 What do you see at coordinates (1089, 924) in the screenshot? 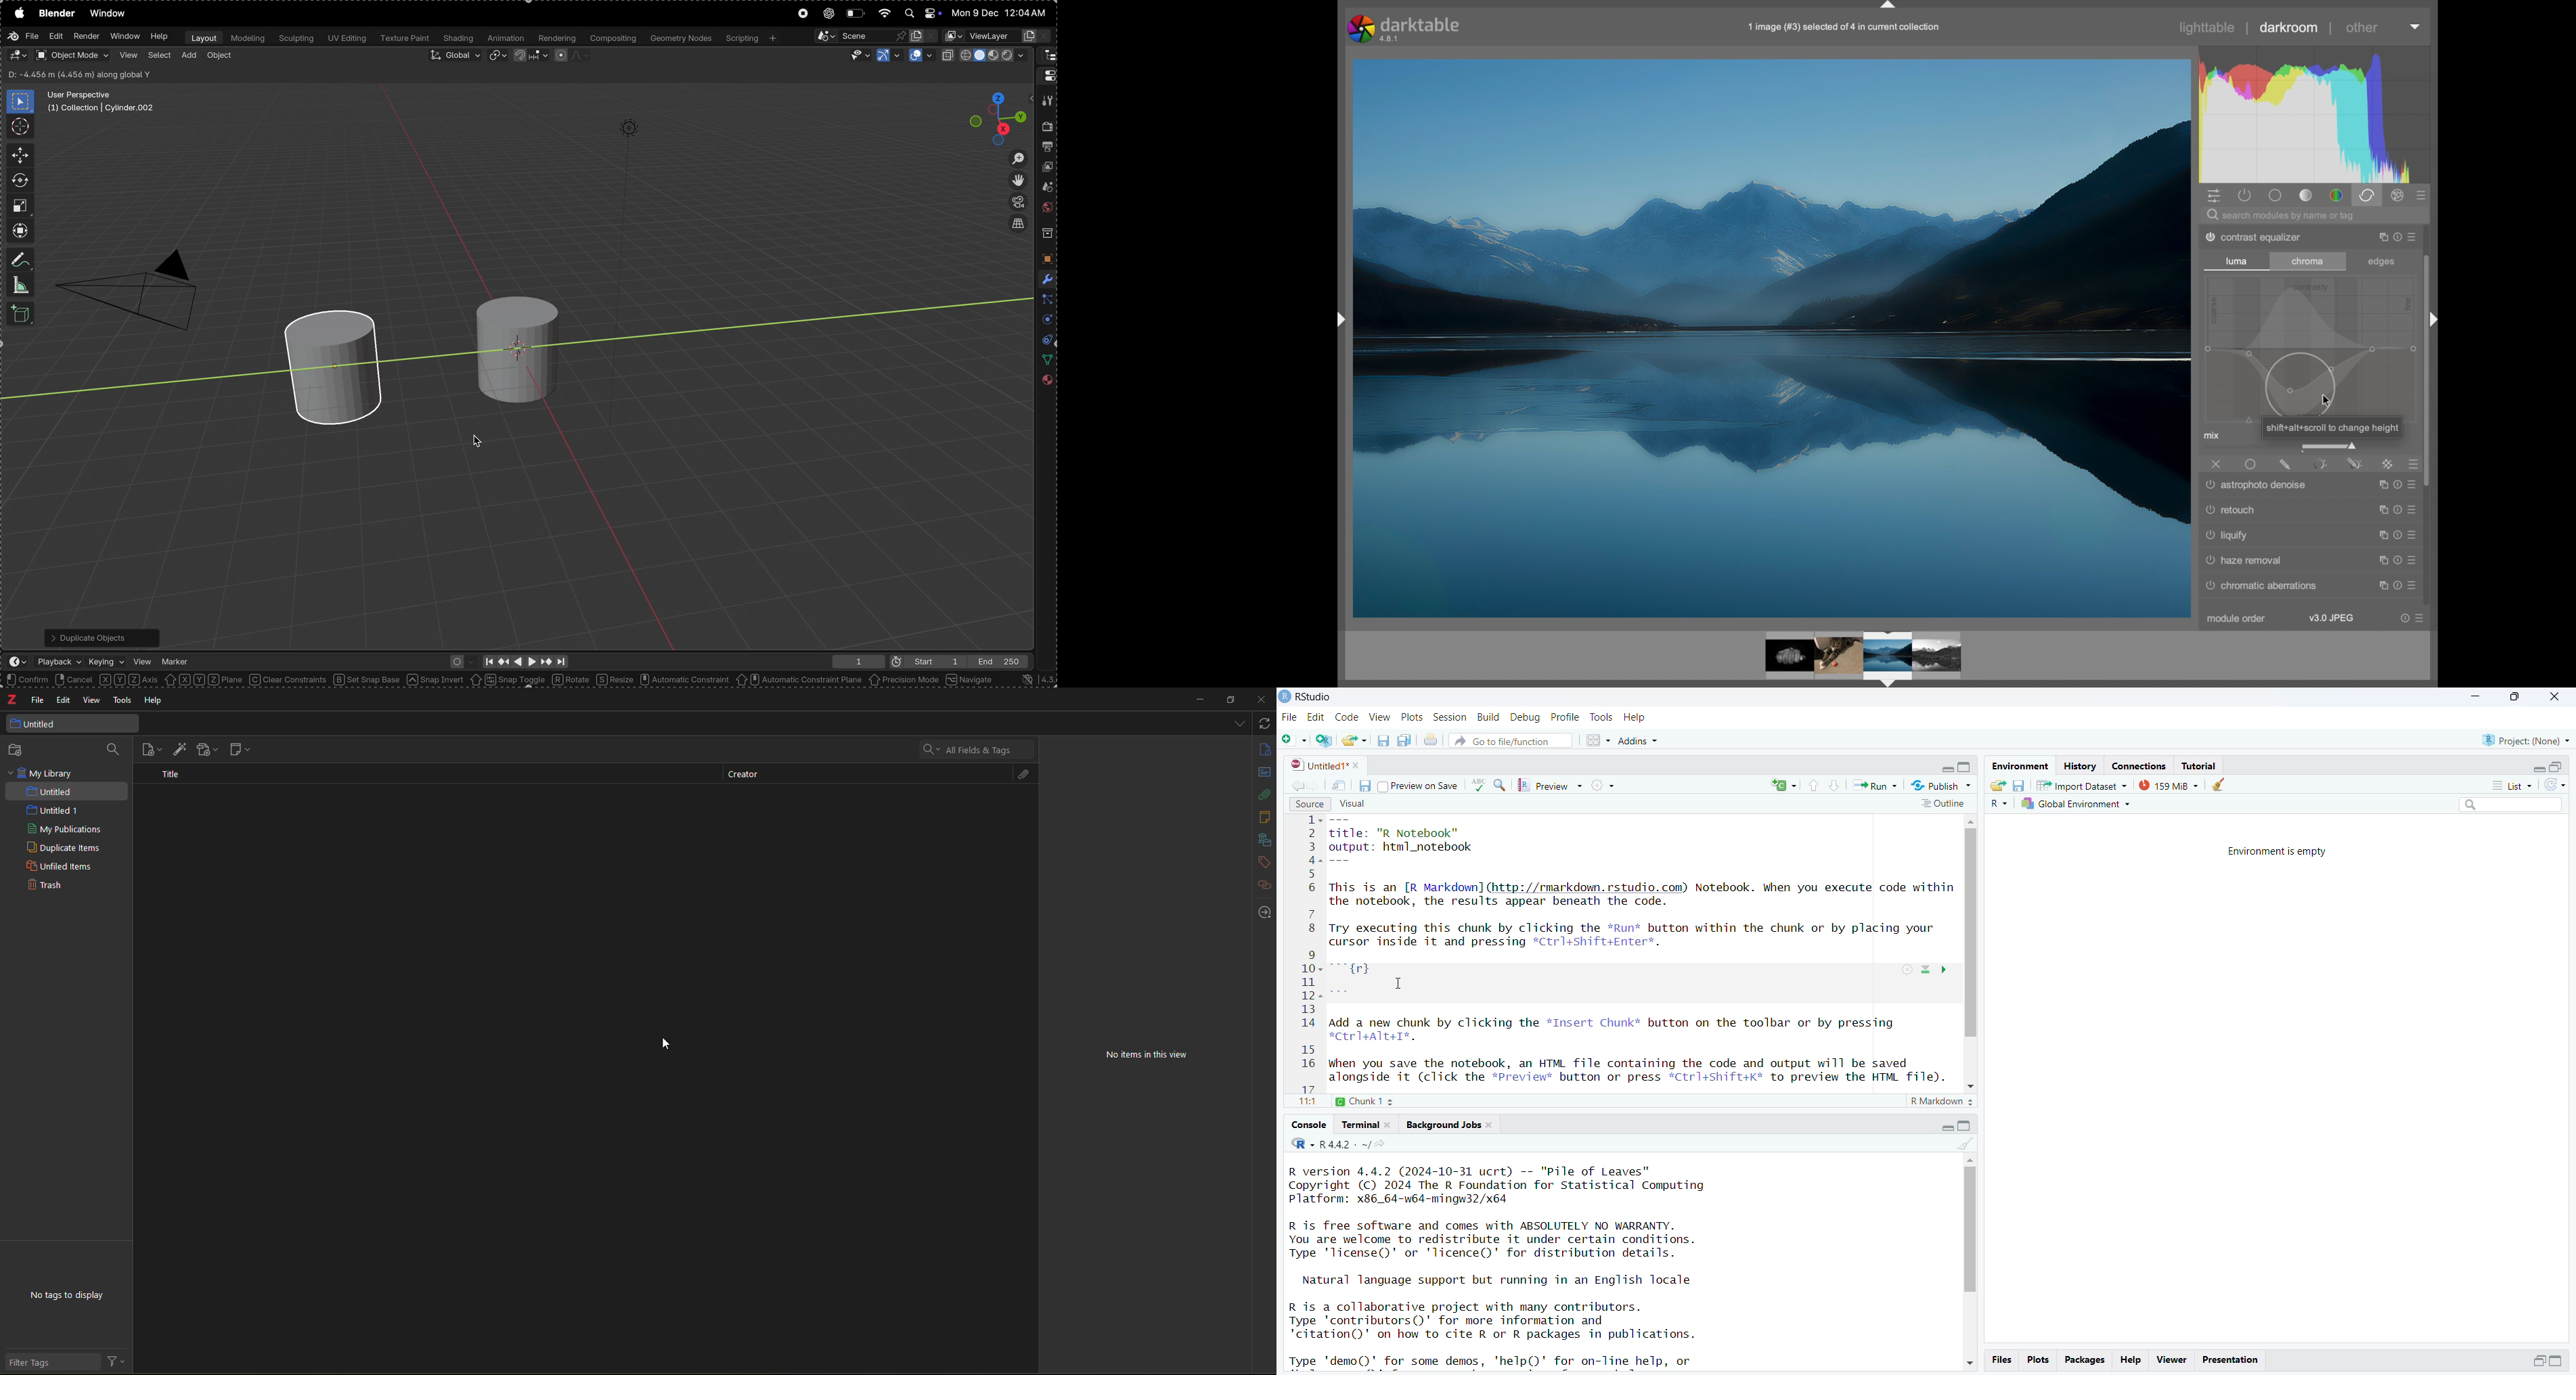
I see `untitled` at bounding box center [1089, 924].